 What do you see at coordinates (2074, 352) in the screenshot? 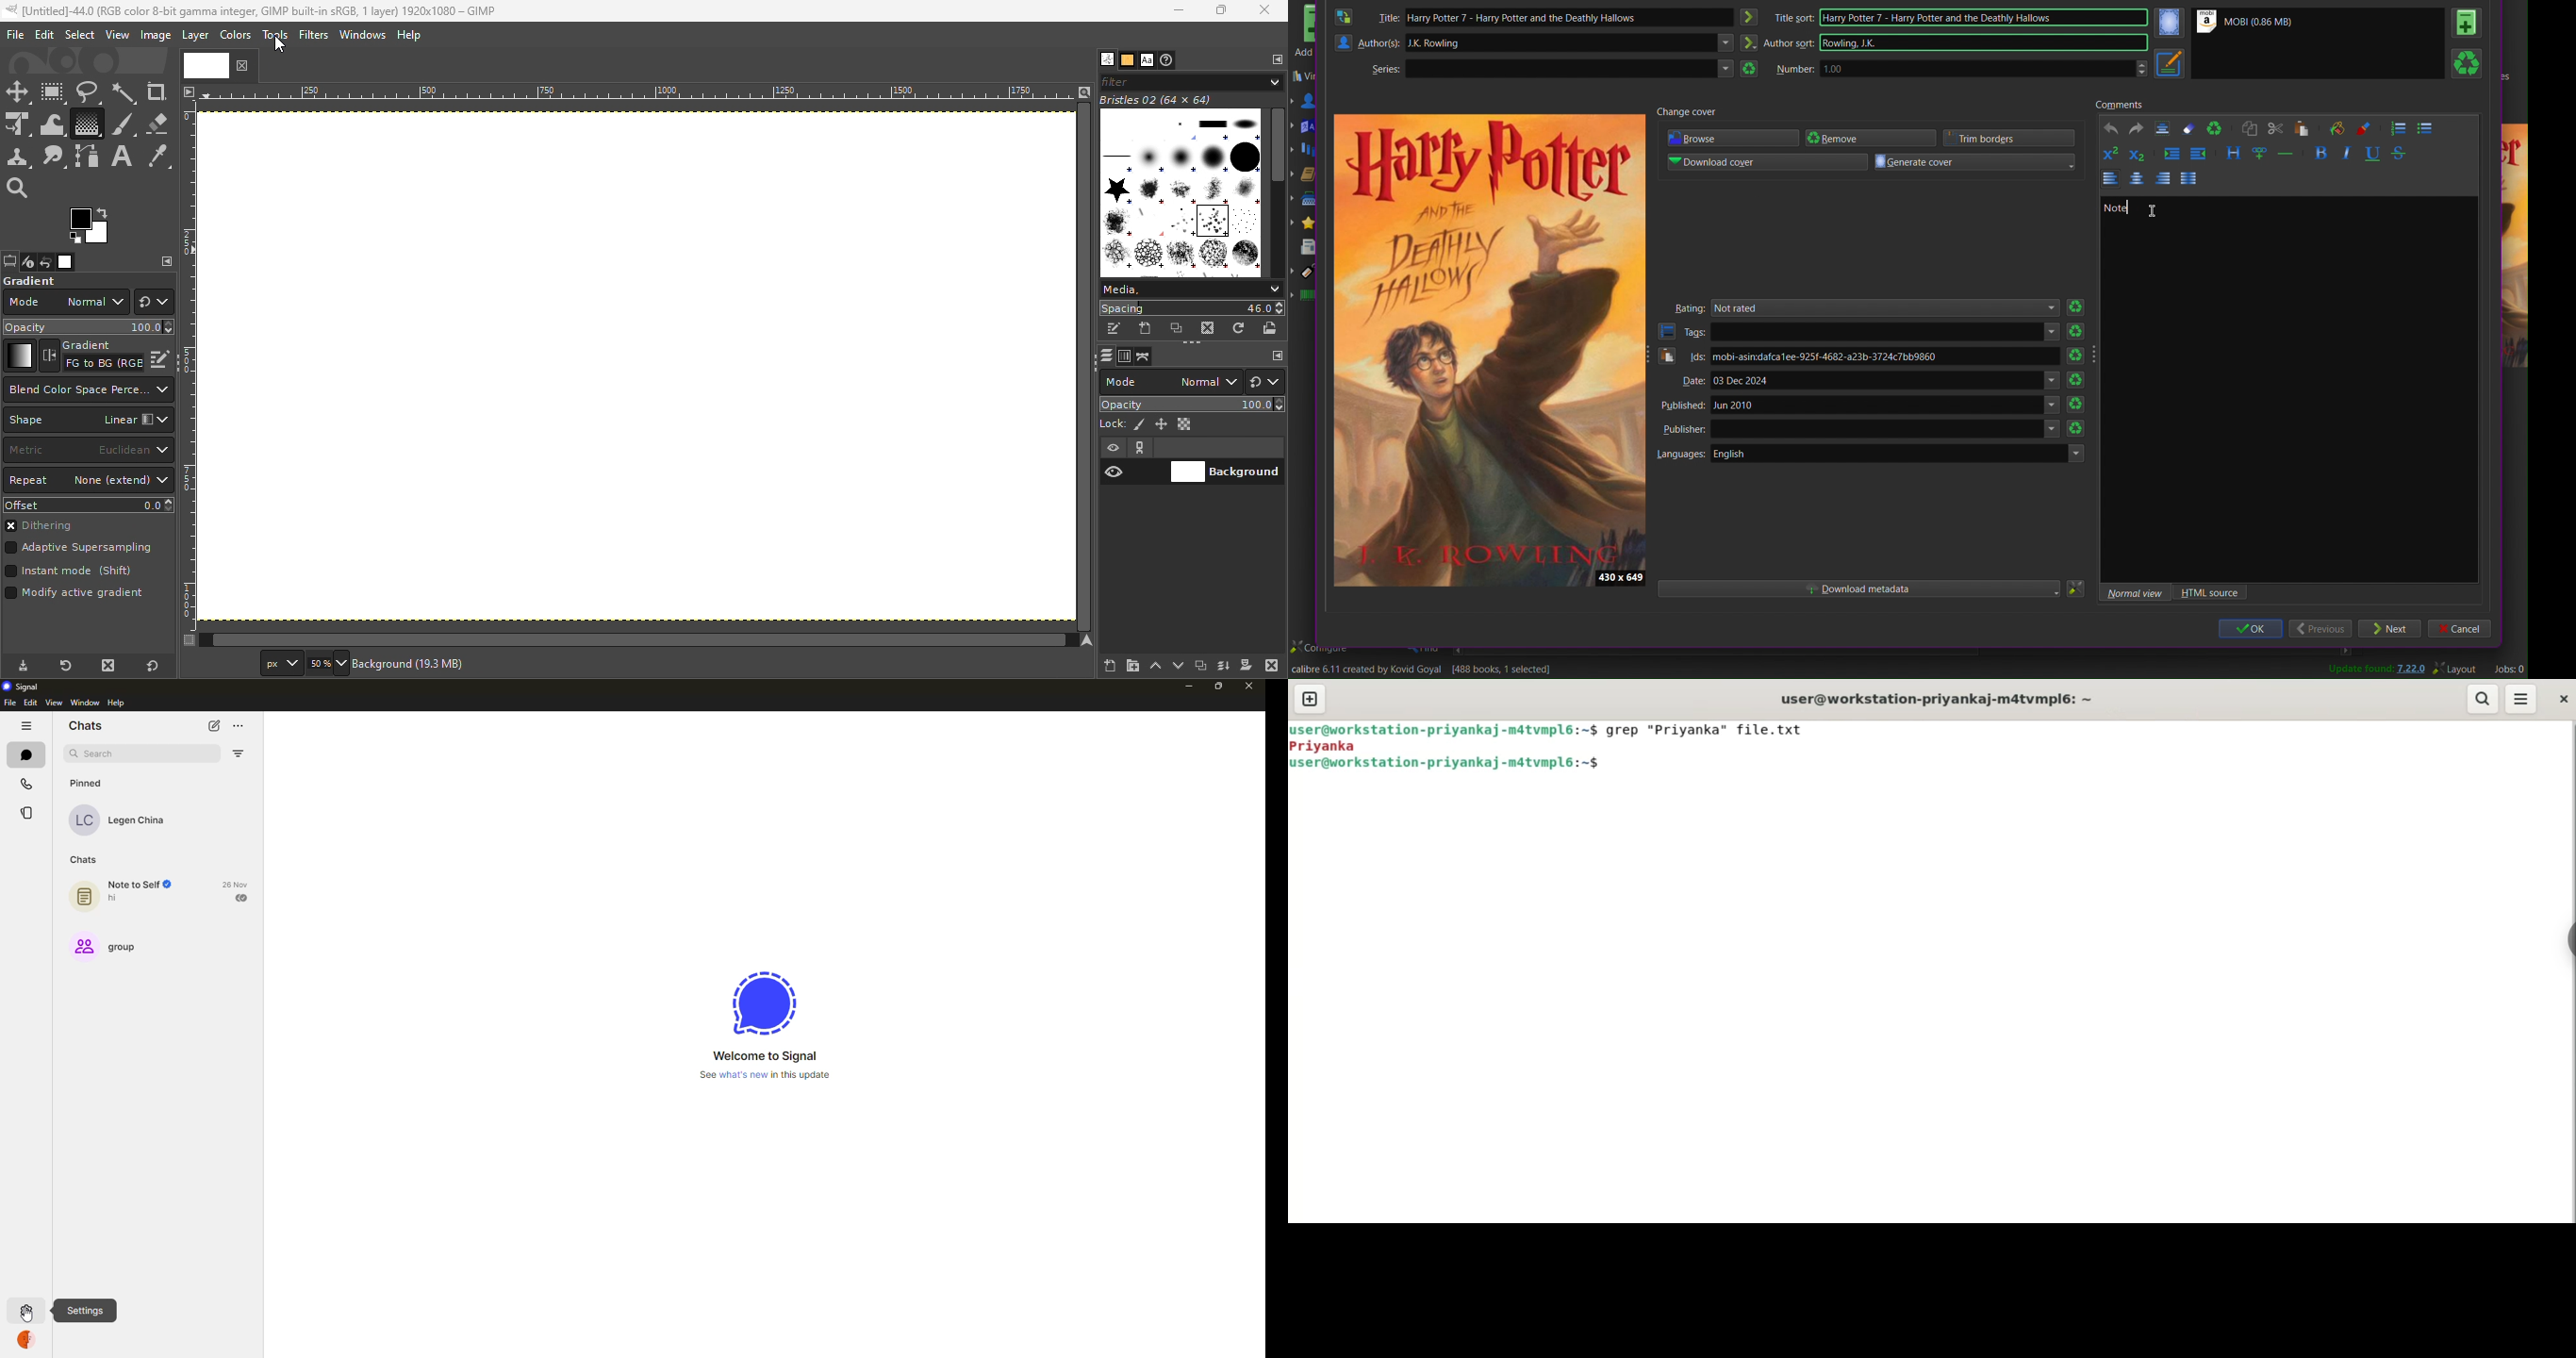
I see `Refresh` at bounding box center [2074, 352].